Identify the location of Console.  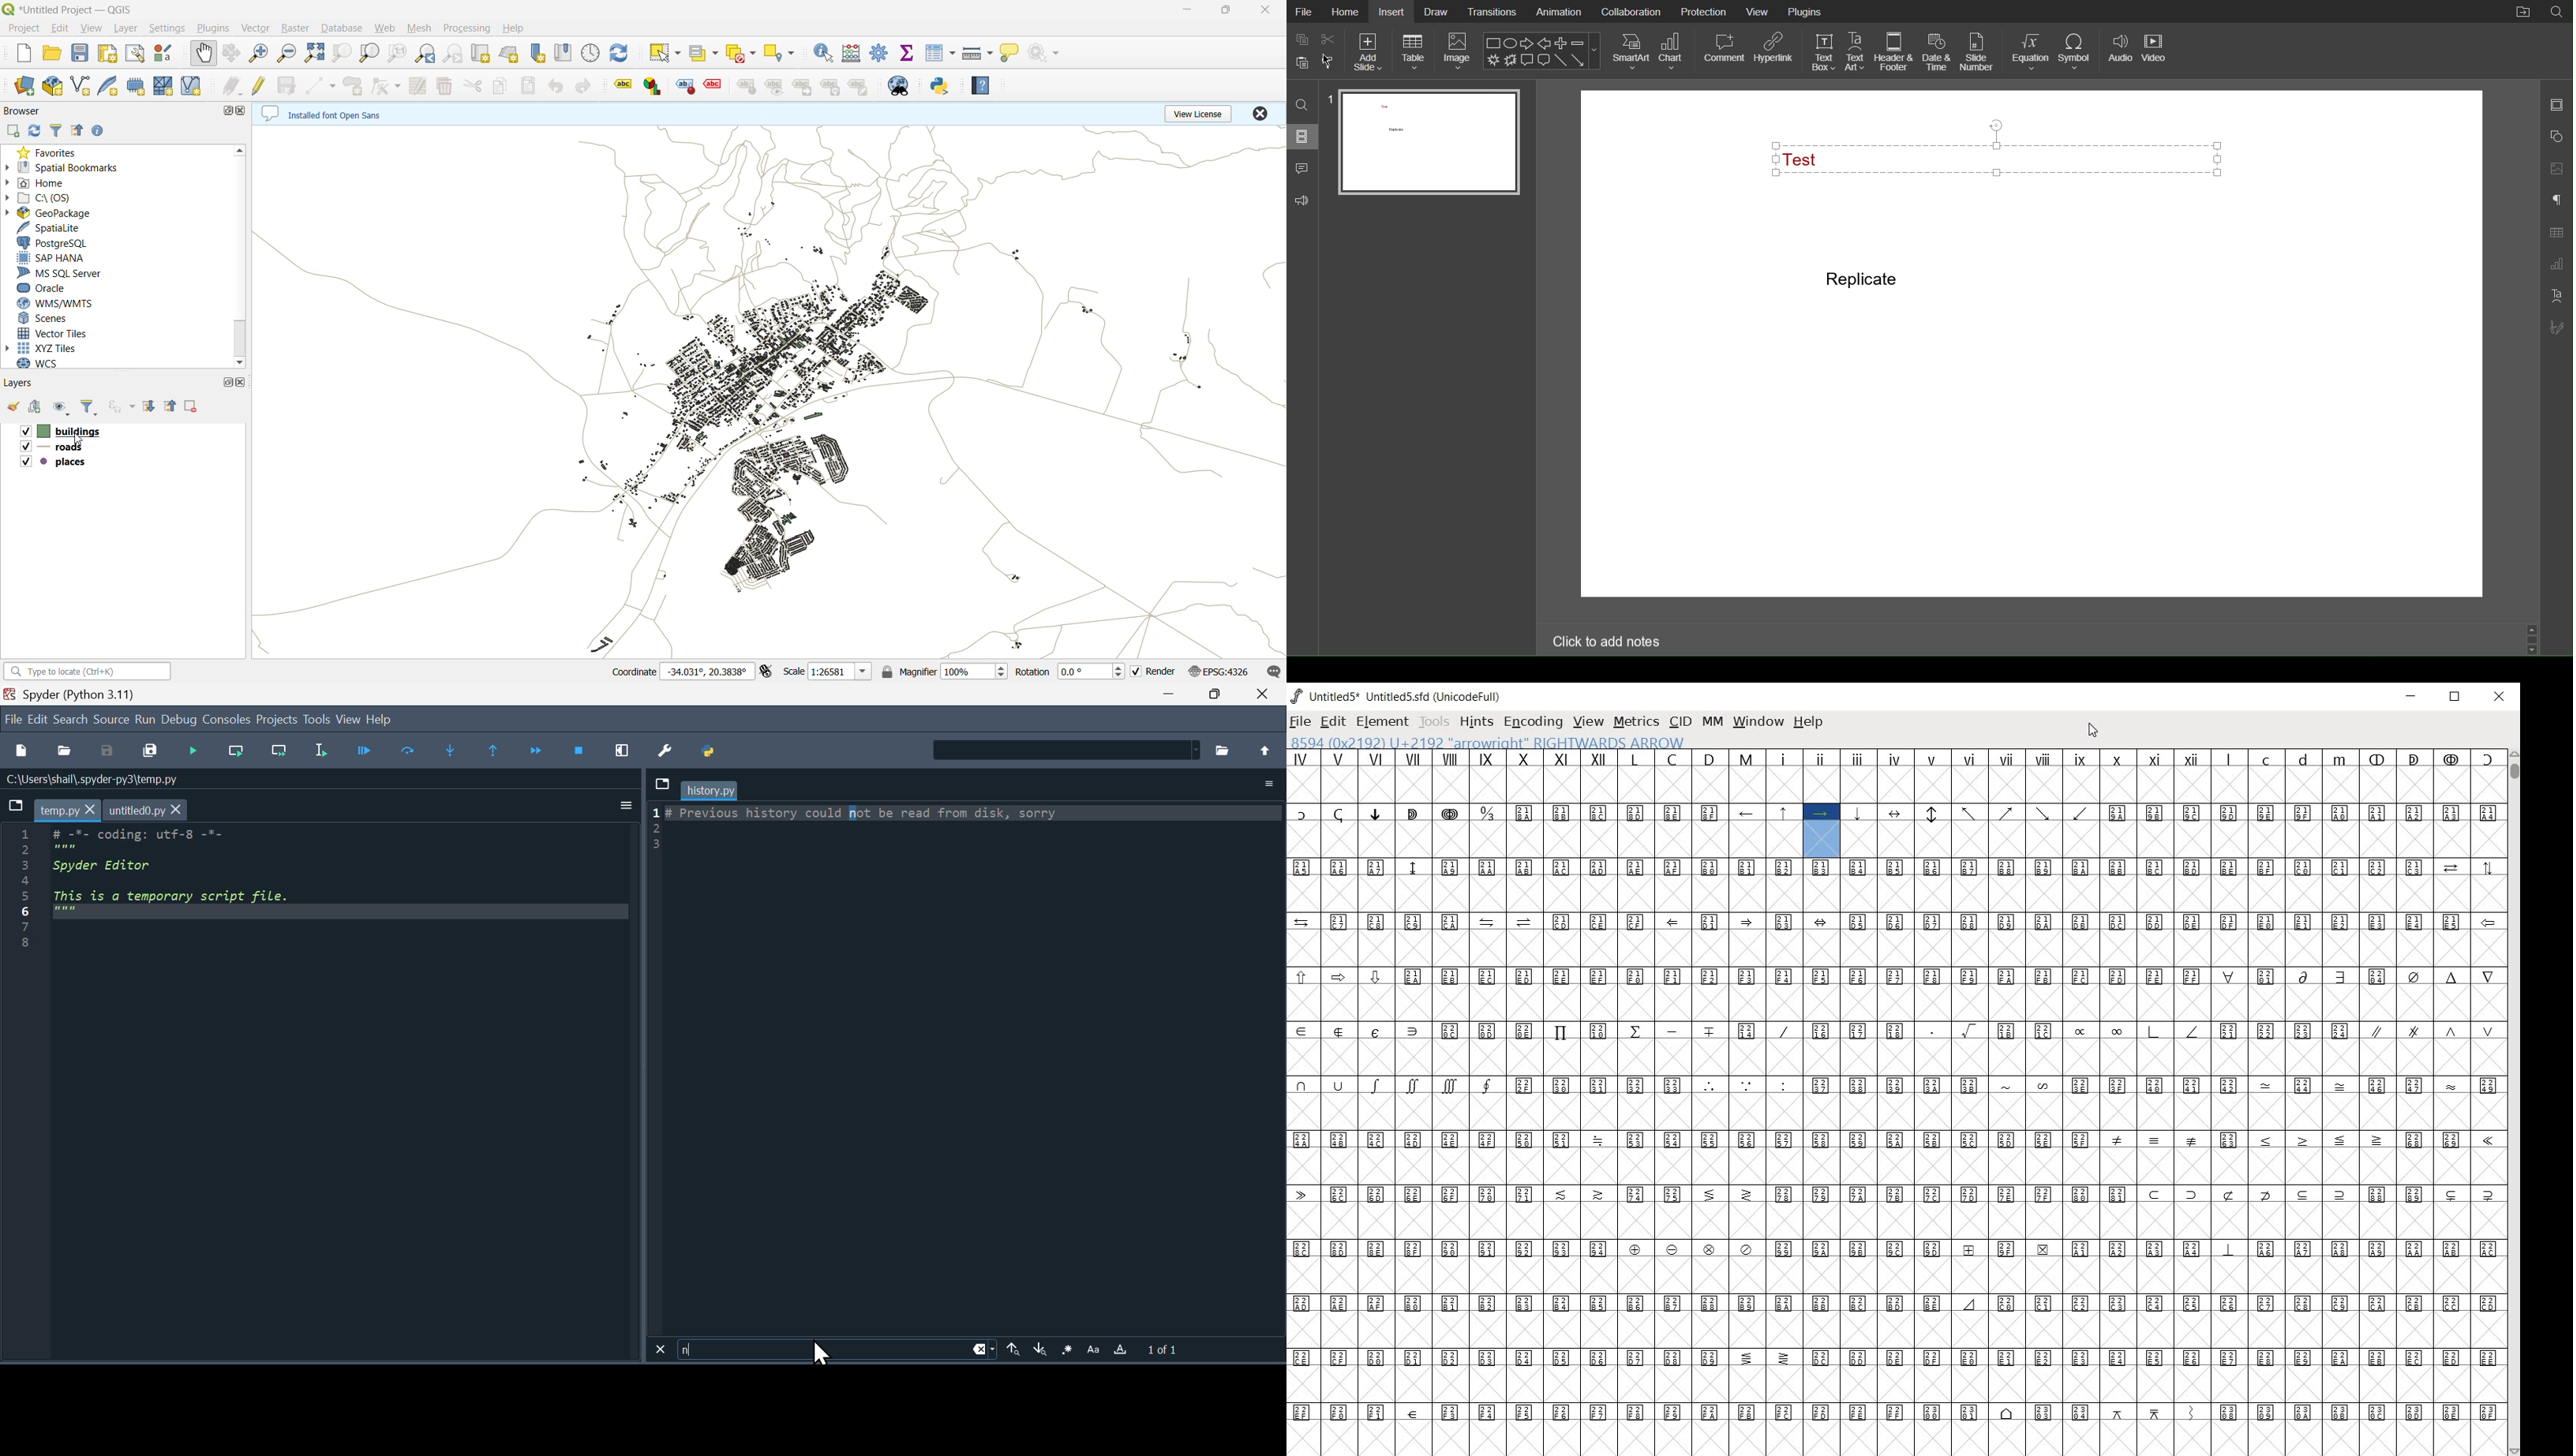
(226, 717).